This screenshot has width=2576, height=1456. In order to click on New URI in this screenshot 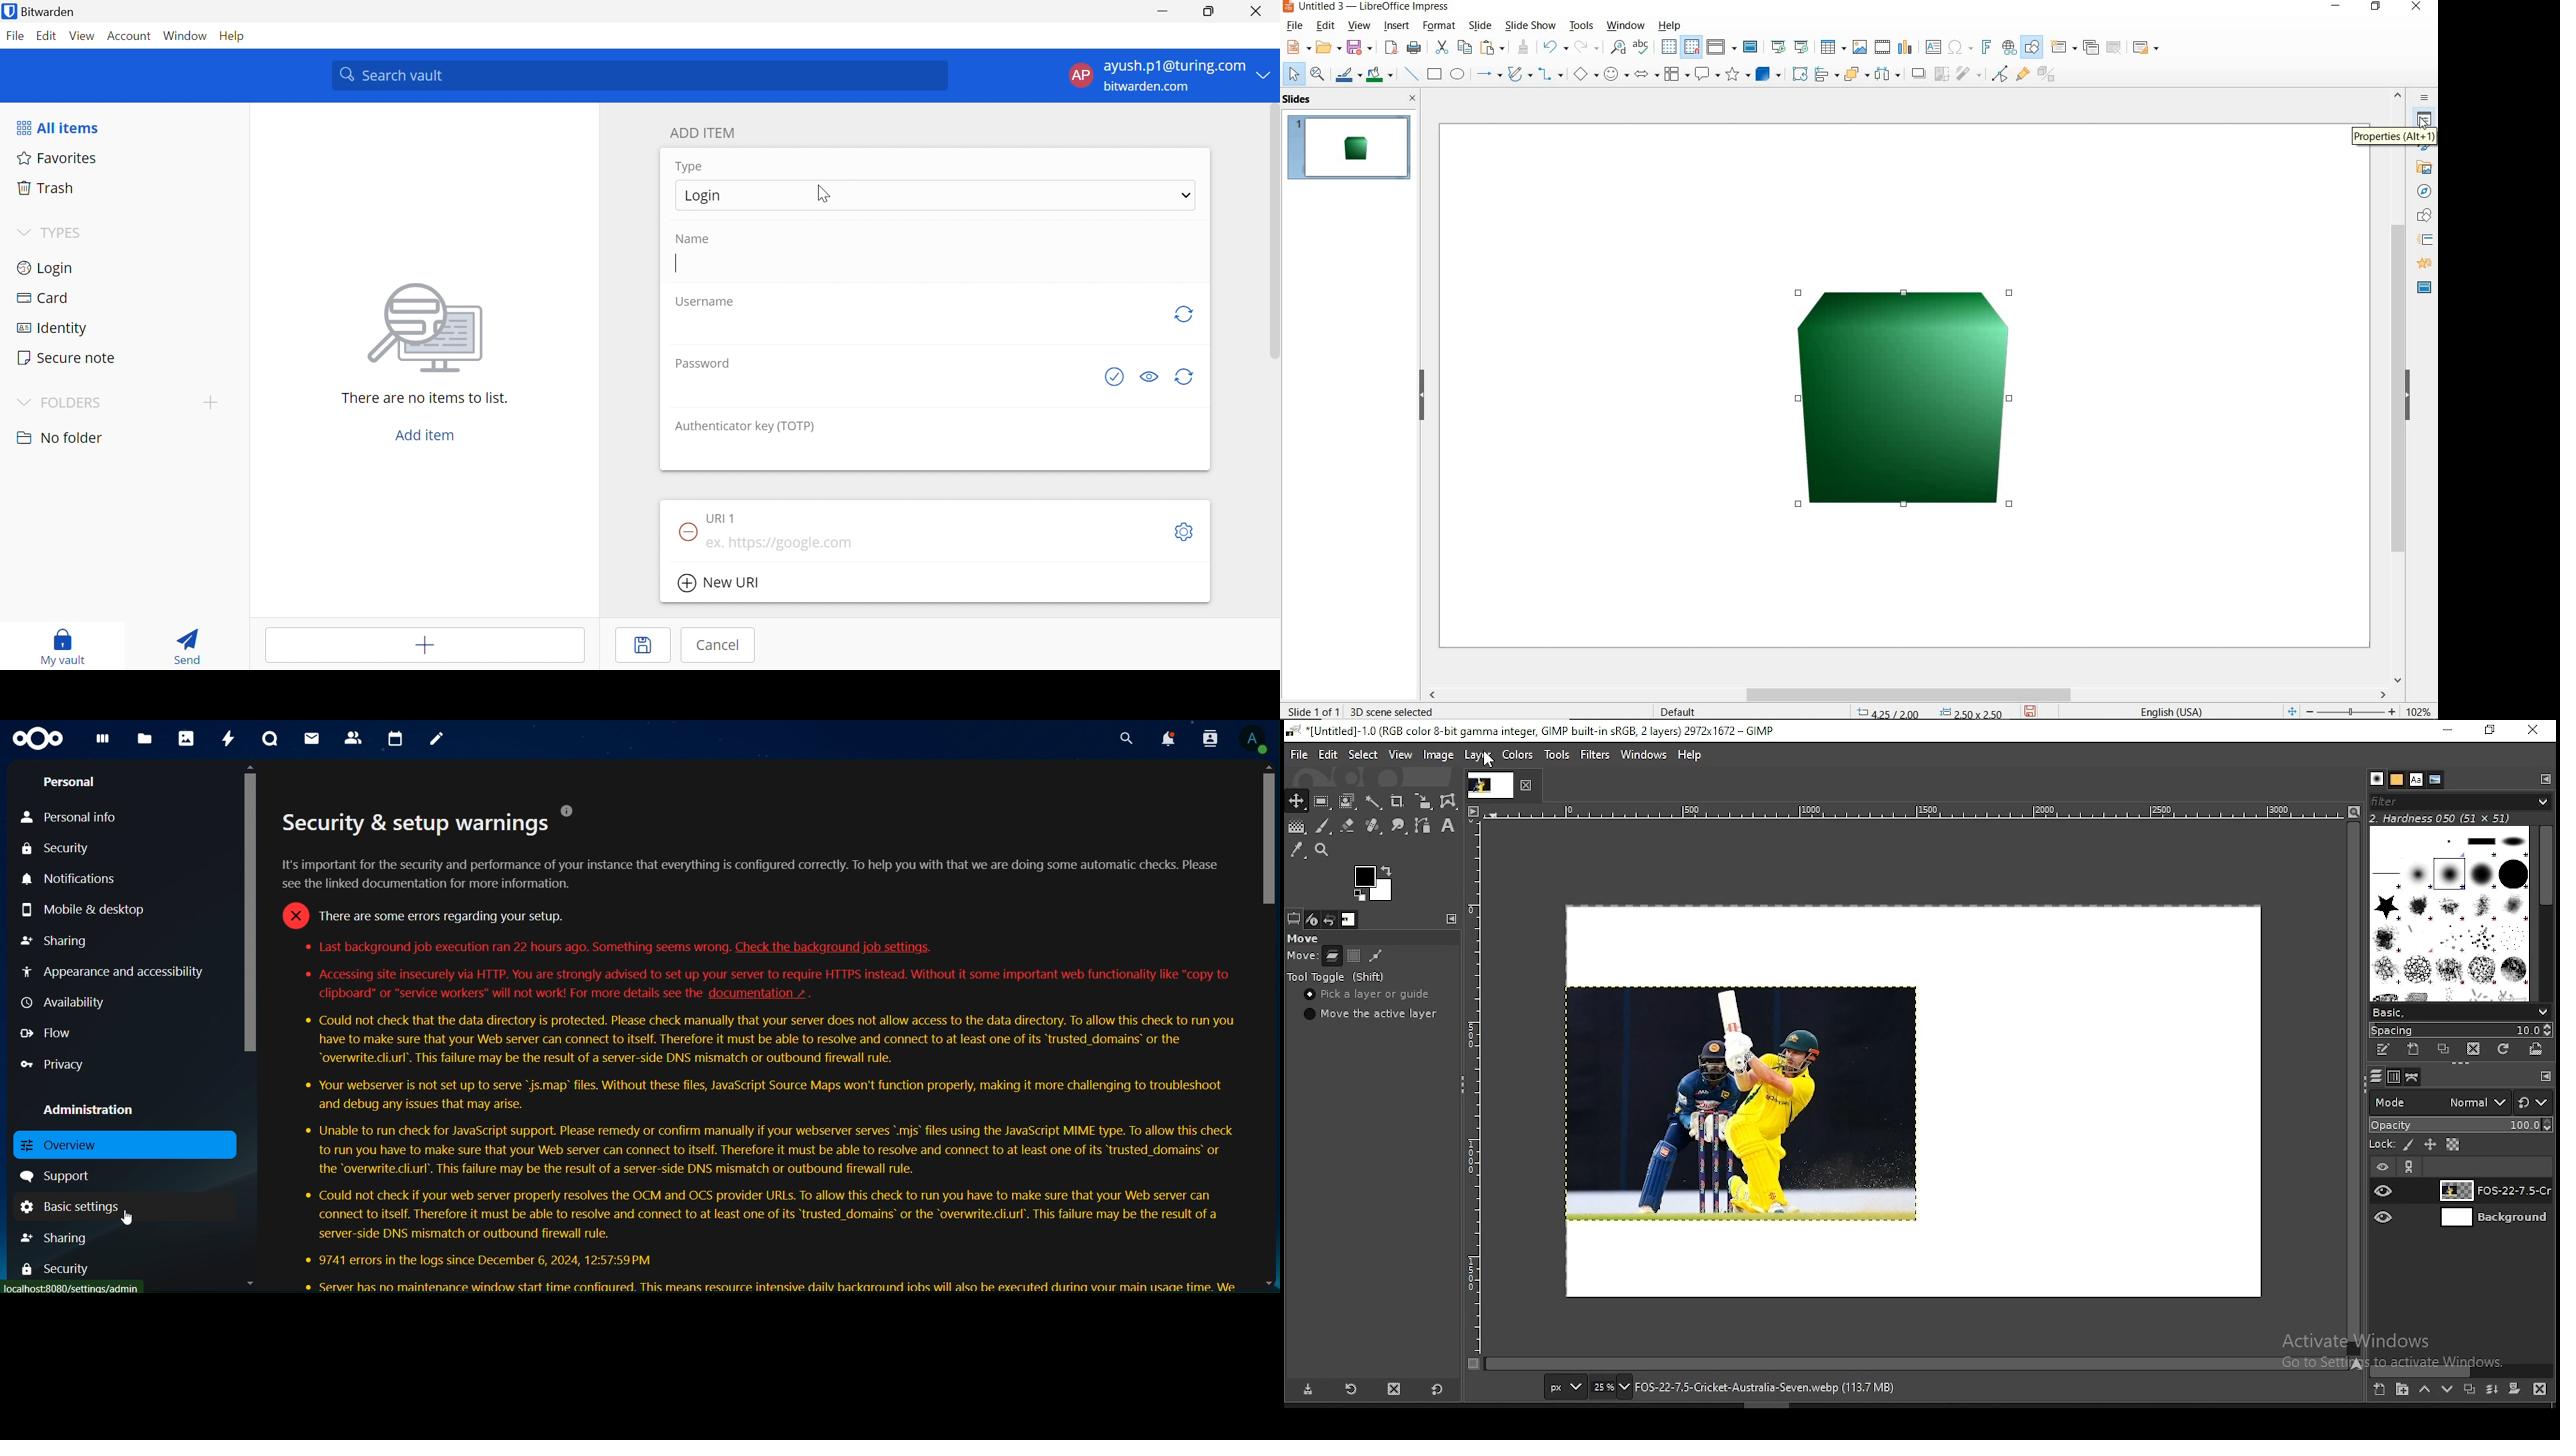, I will do `click(723, 585)`.